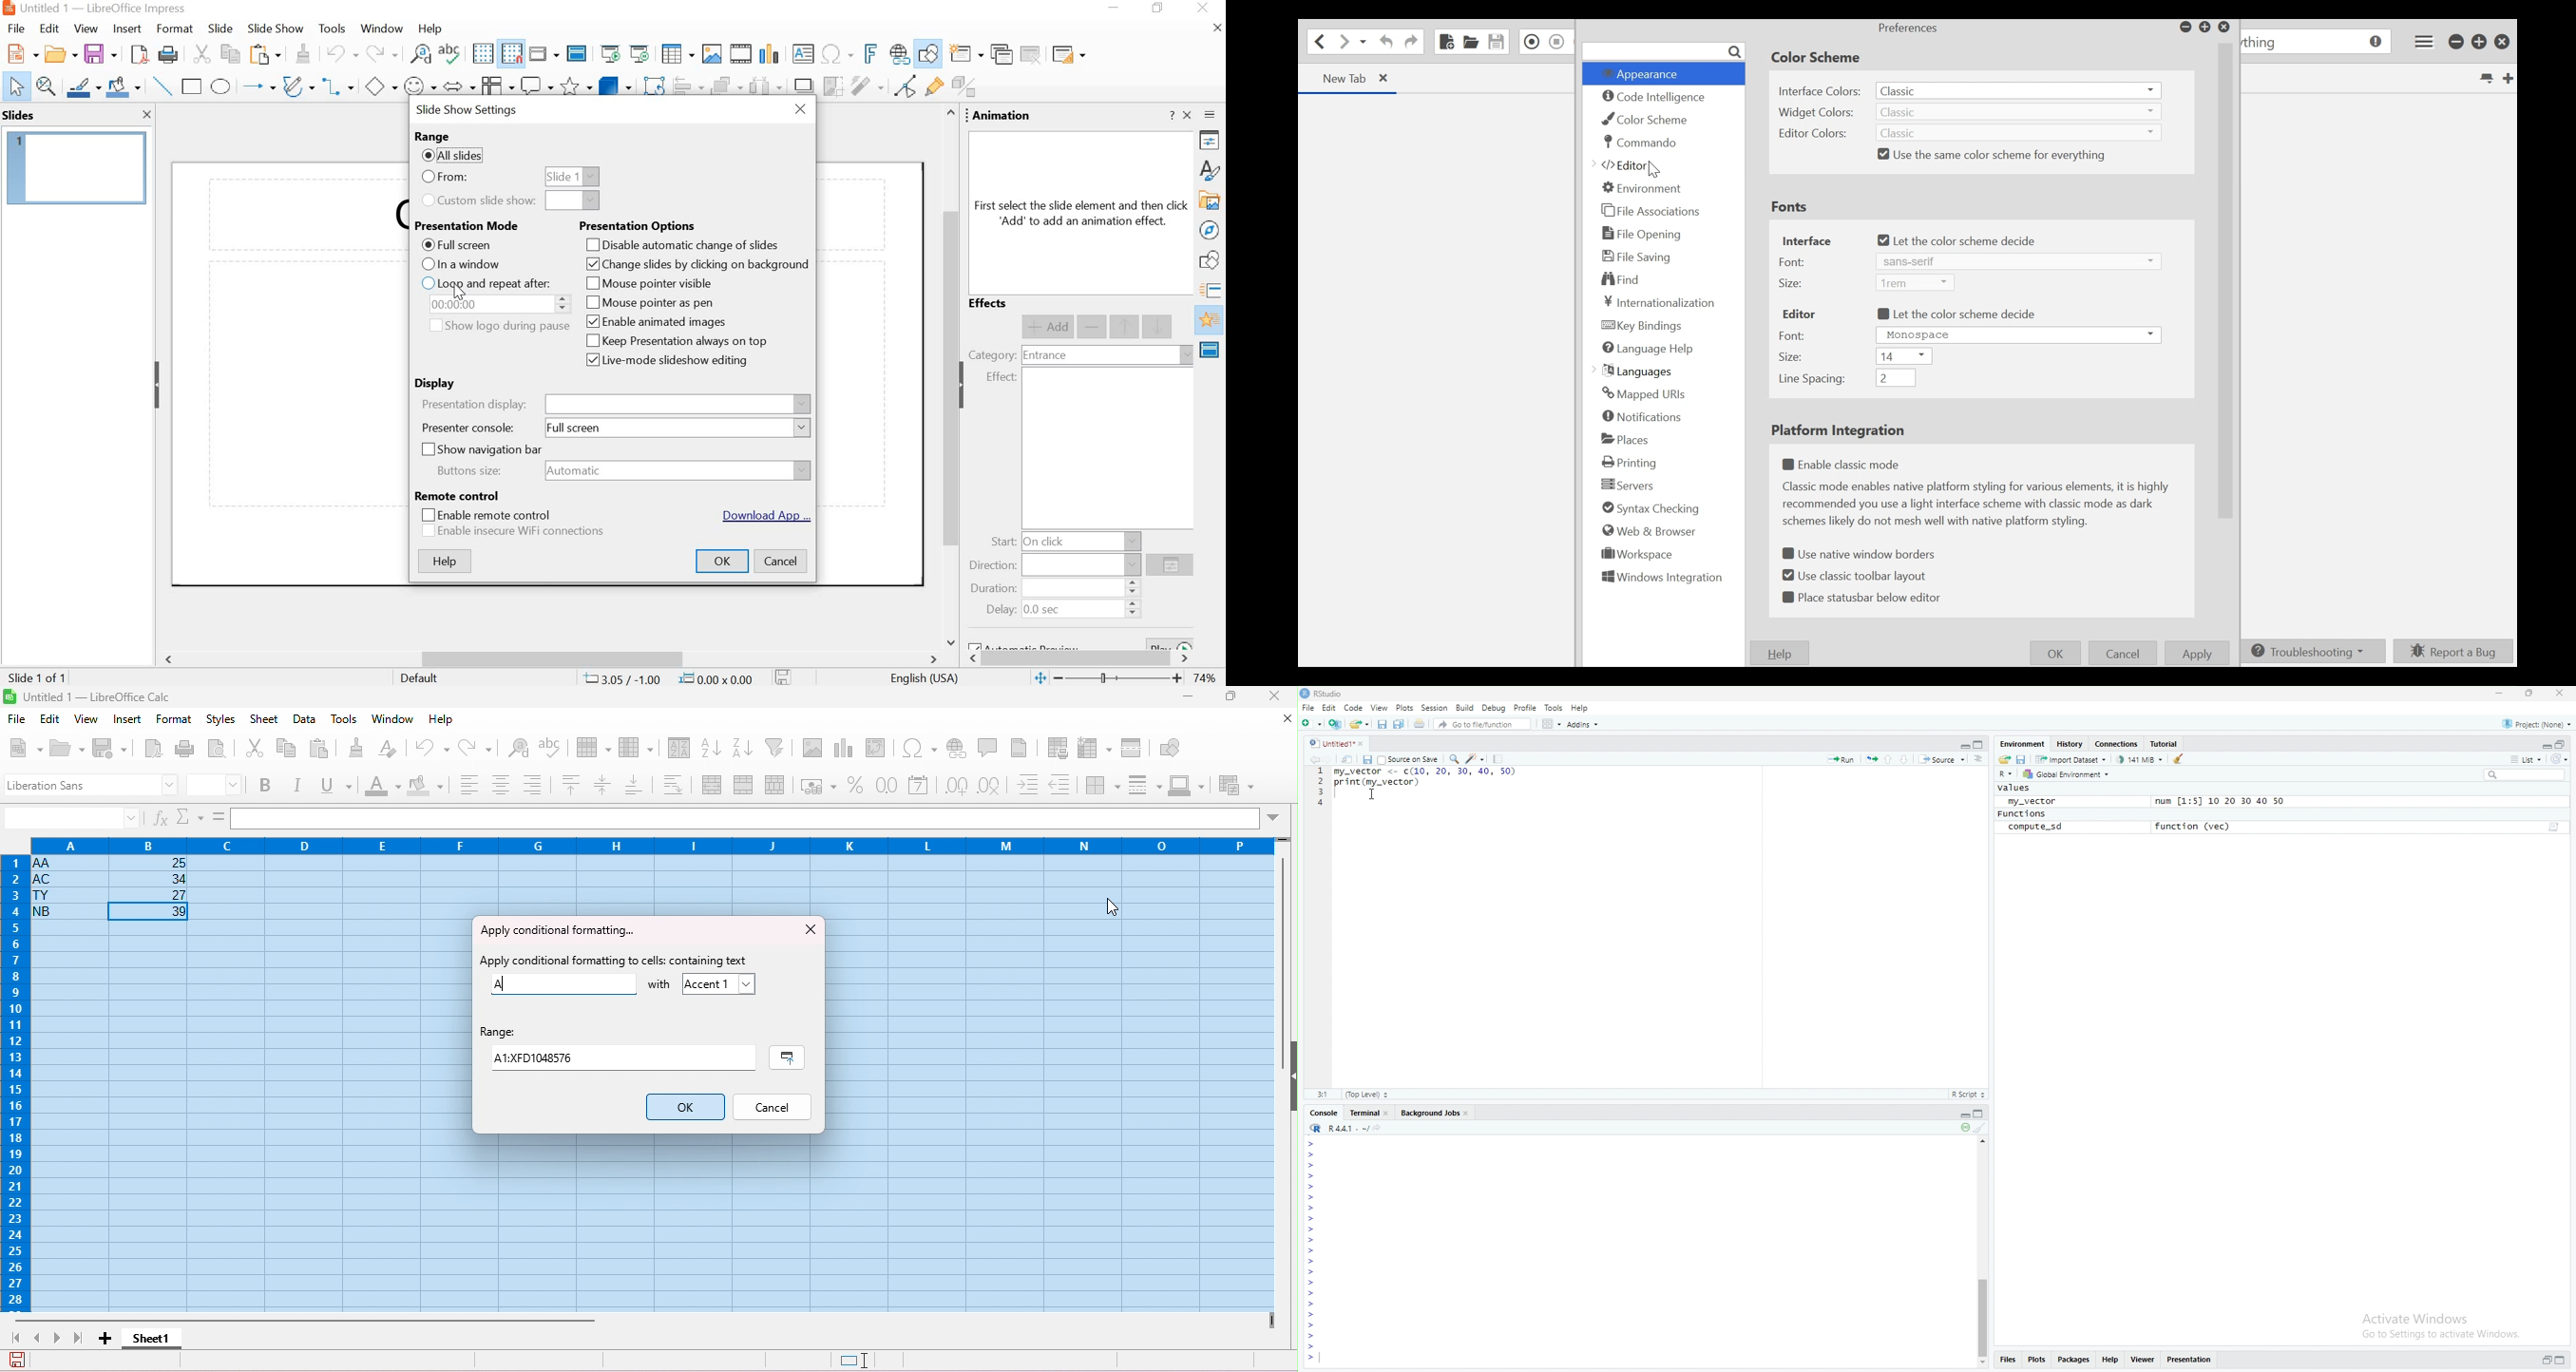 The width and height of the screenshot is (2576, 1372). What do you see at coordinates (444, 562) in the screenshot?
I see `help` at bounding box center [444, 562].